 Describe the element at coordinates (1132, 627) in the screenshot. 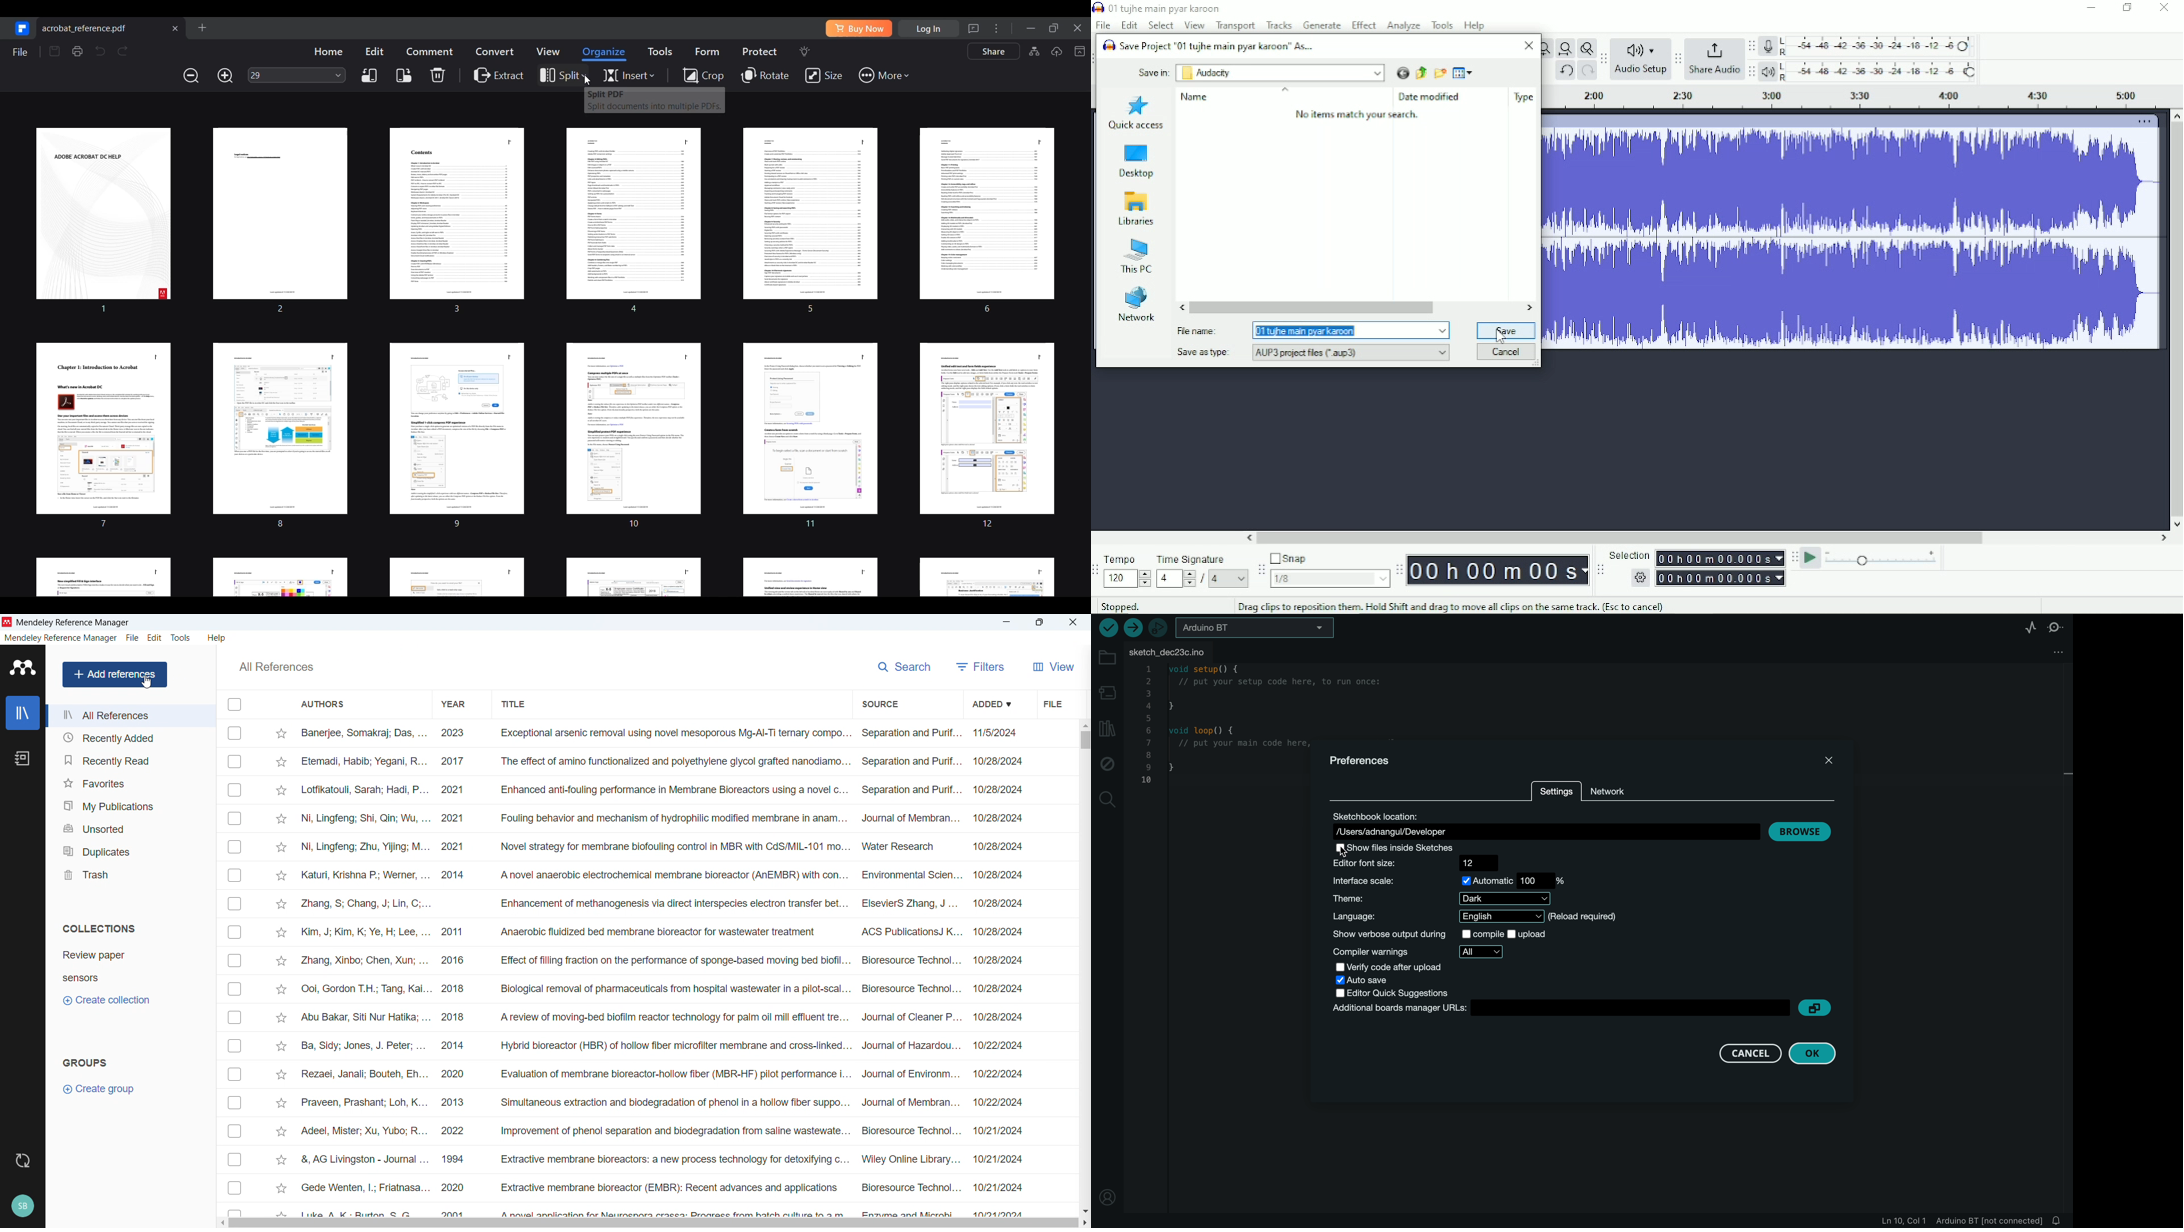

I see `upload` at that location.